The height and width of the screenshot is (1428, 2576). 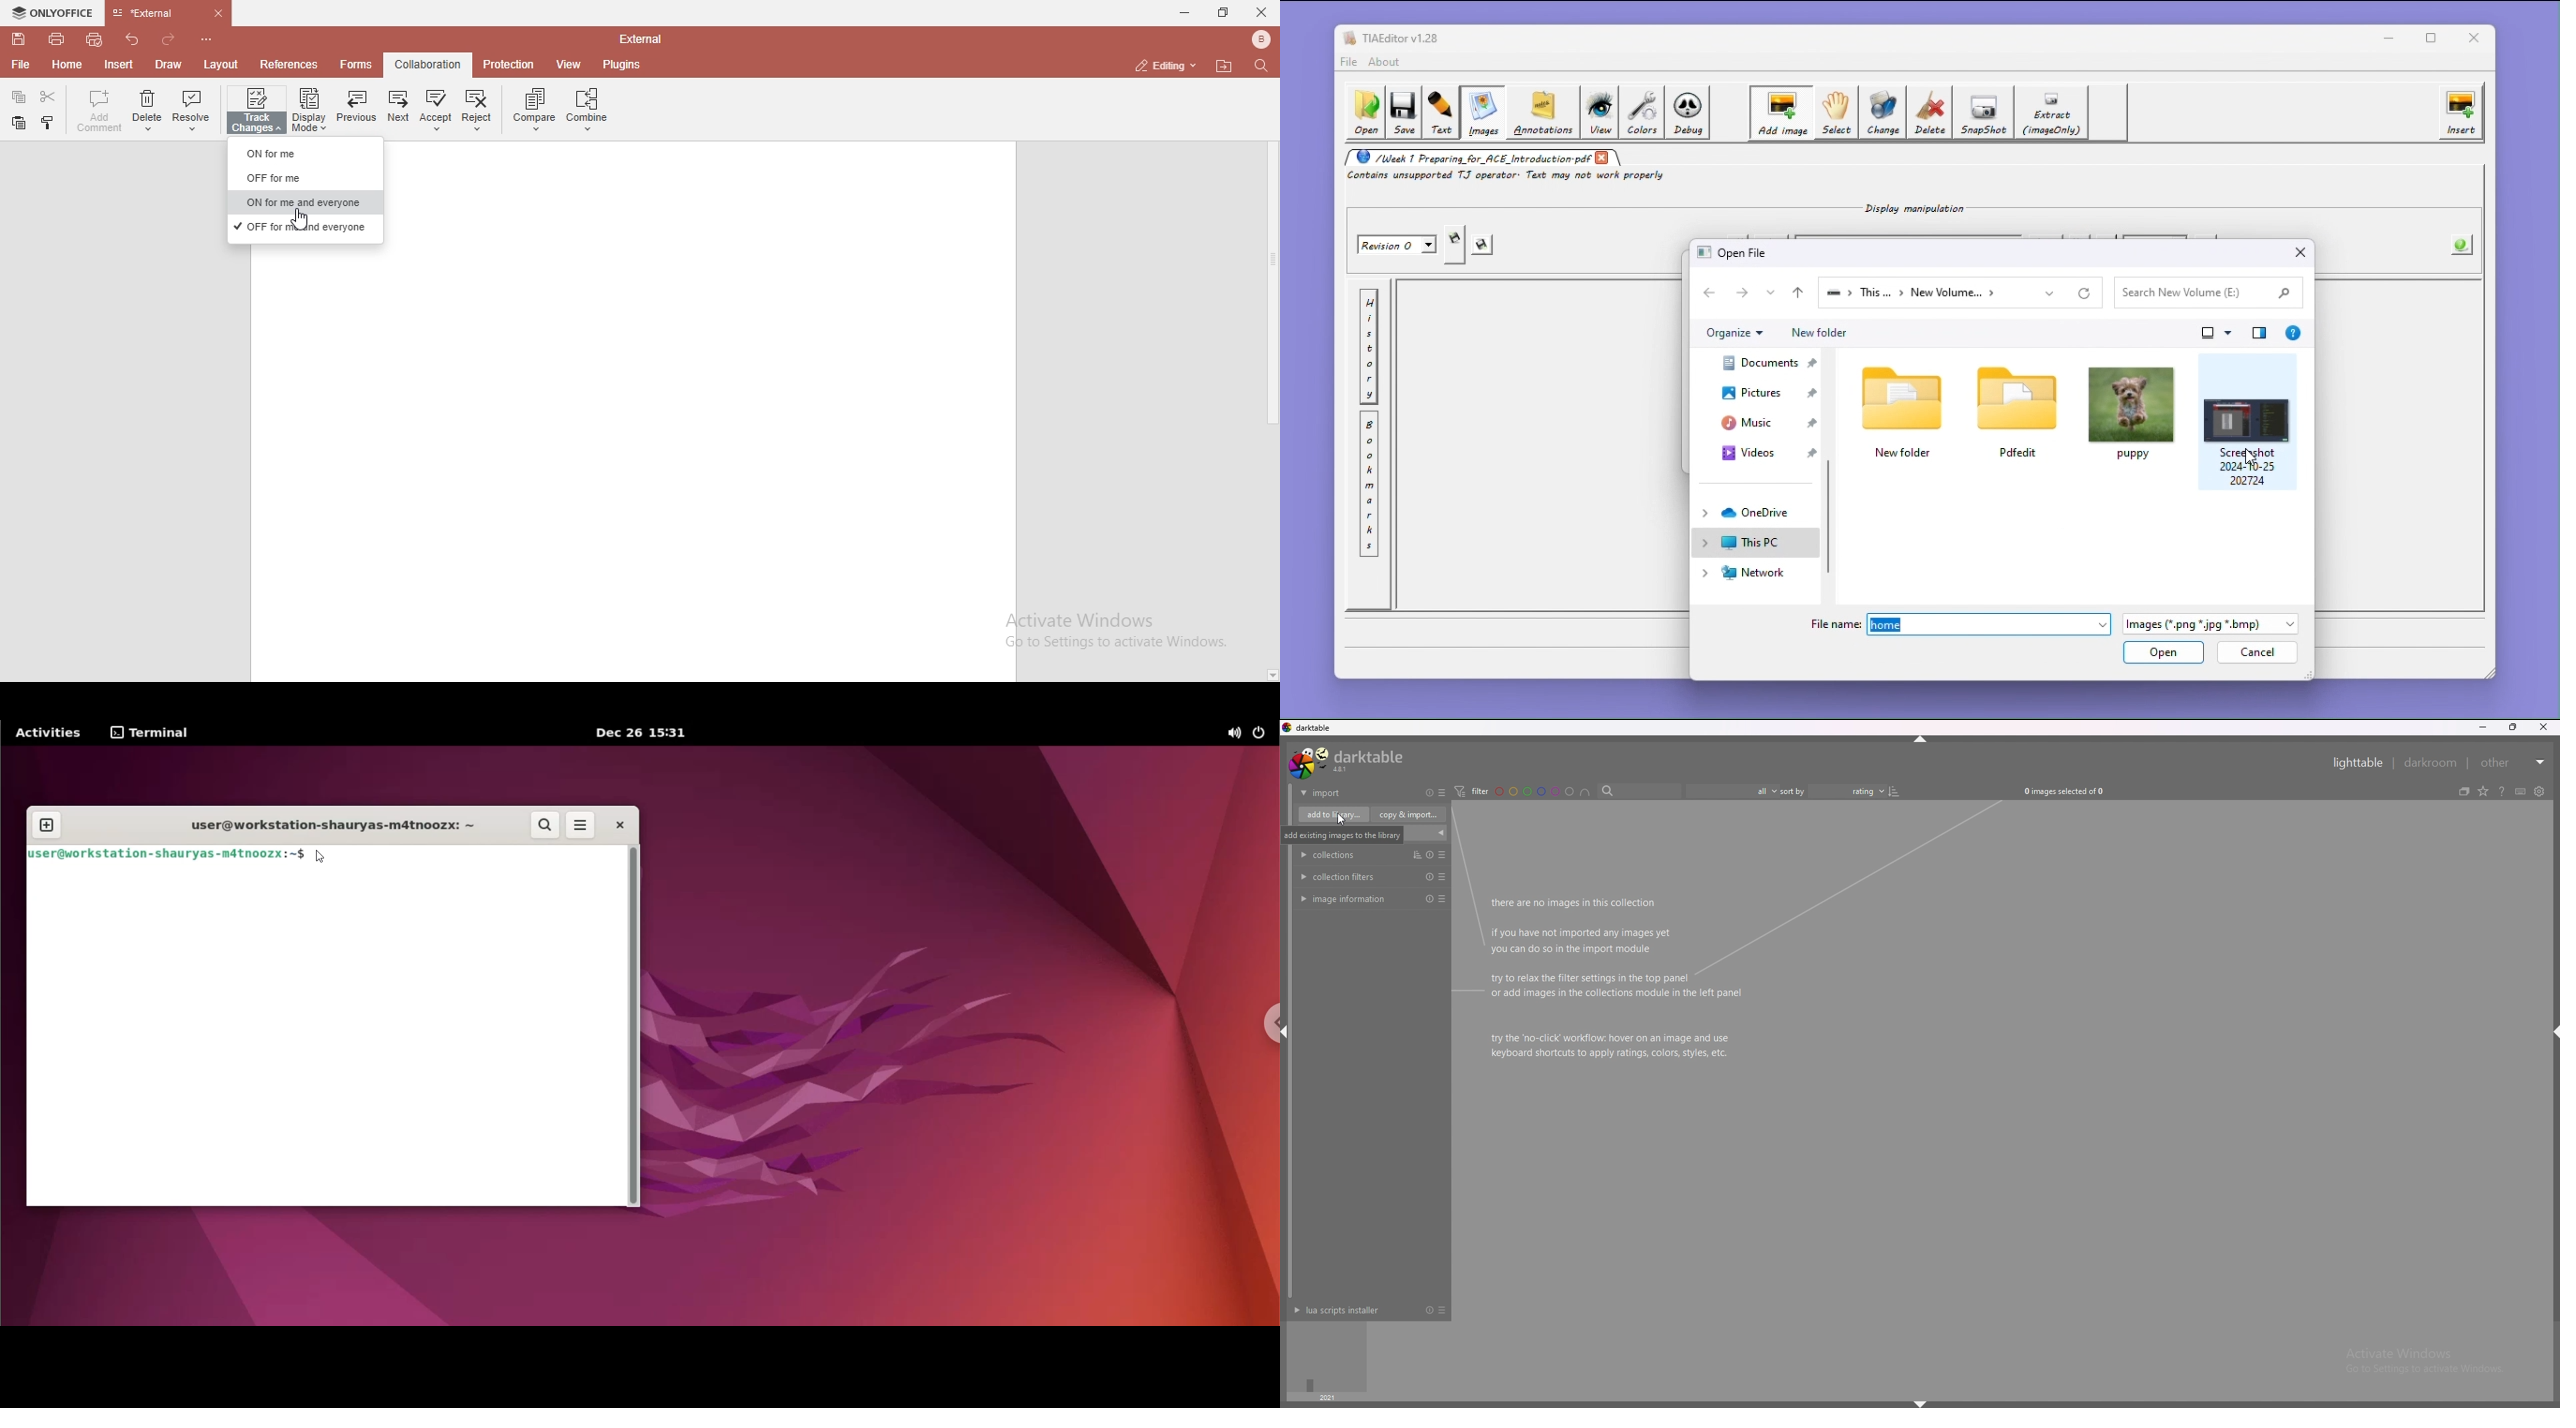 I want to click on add to library, so click(x=1334, y=815).